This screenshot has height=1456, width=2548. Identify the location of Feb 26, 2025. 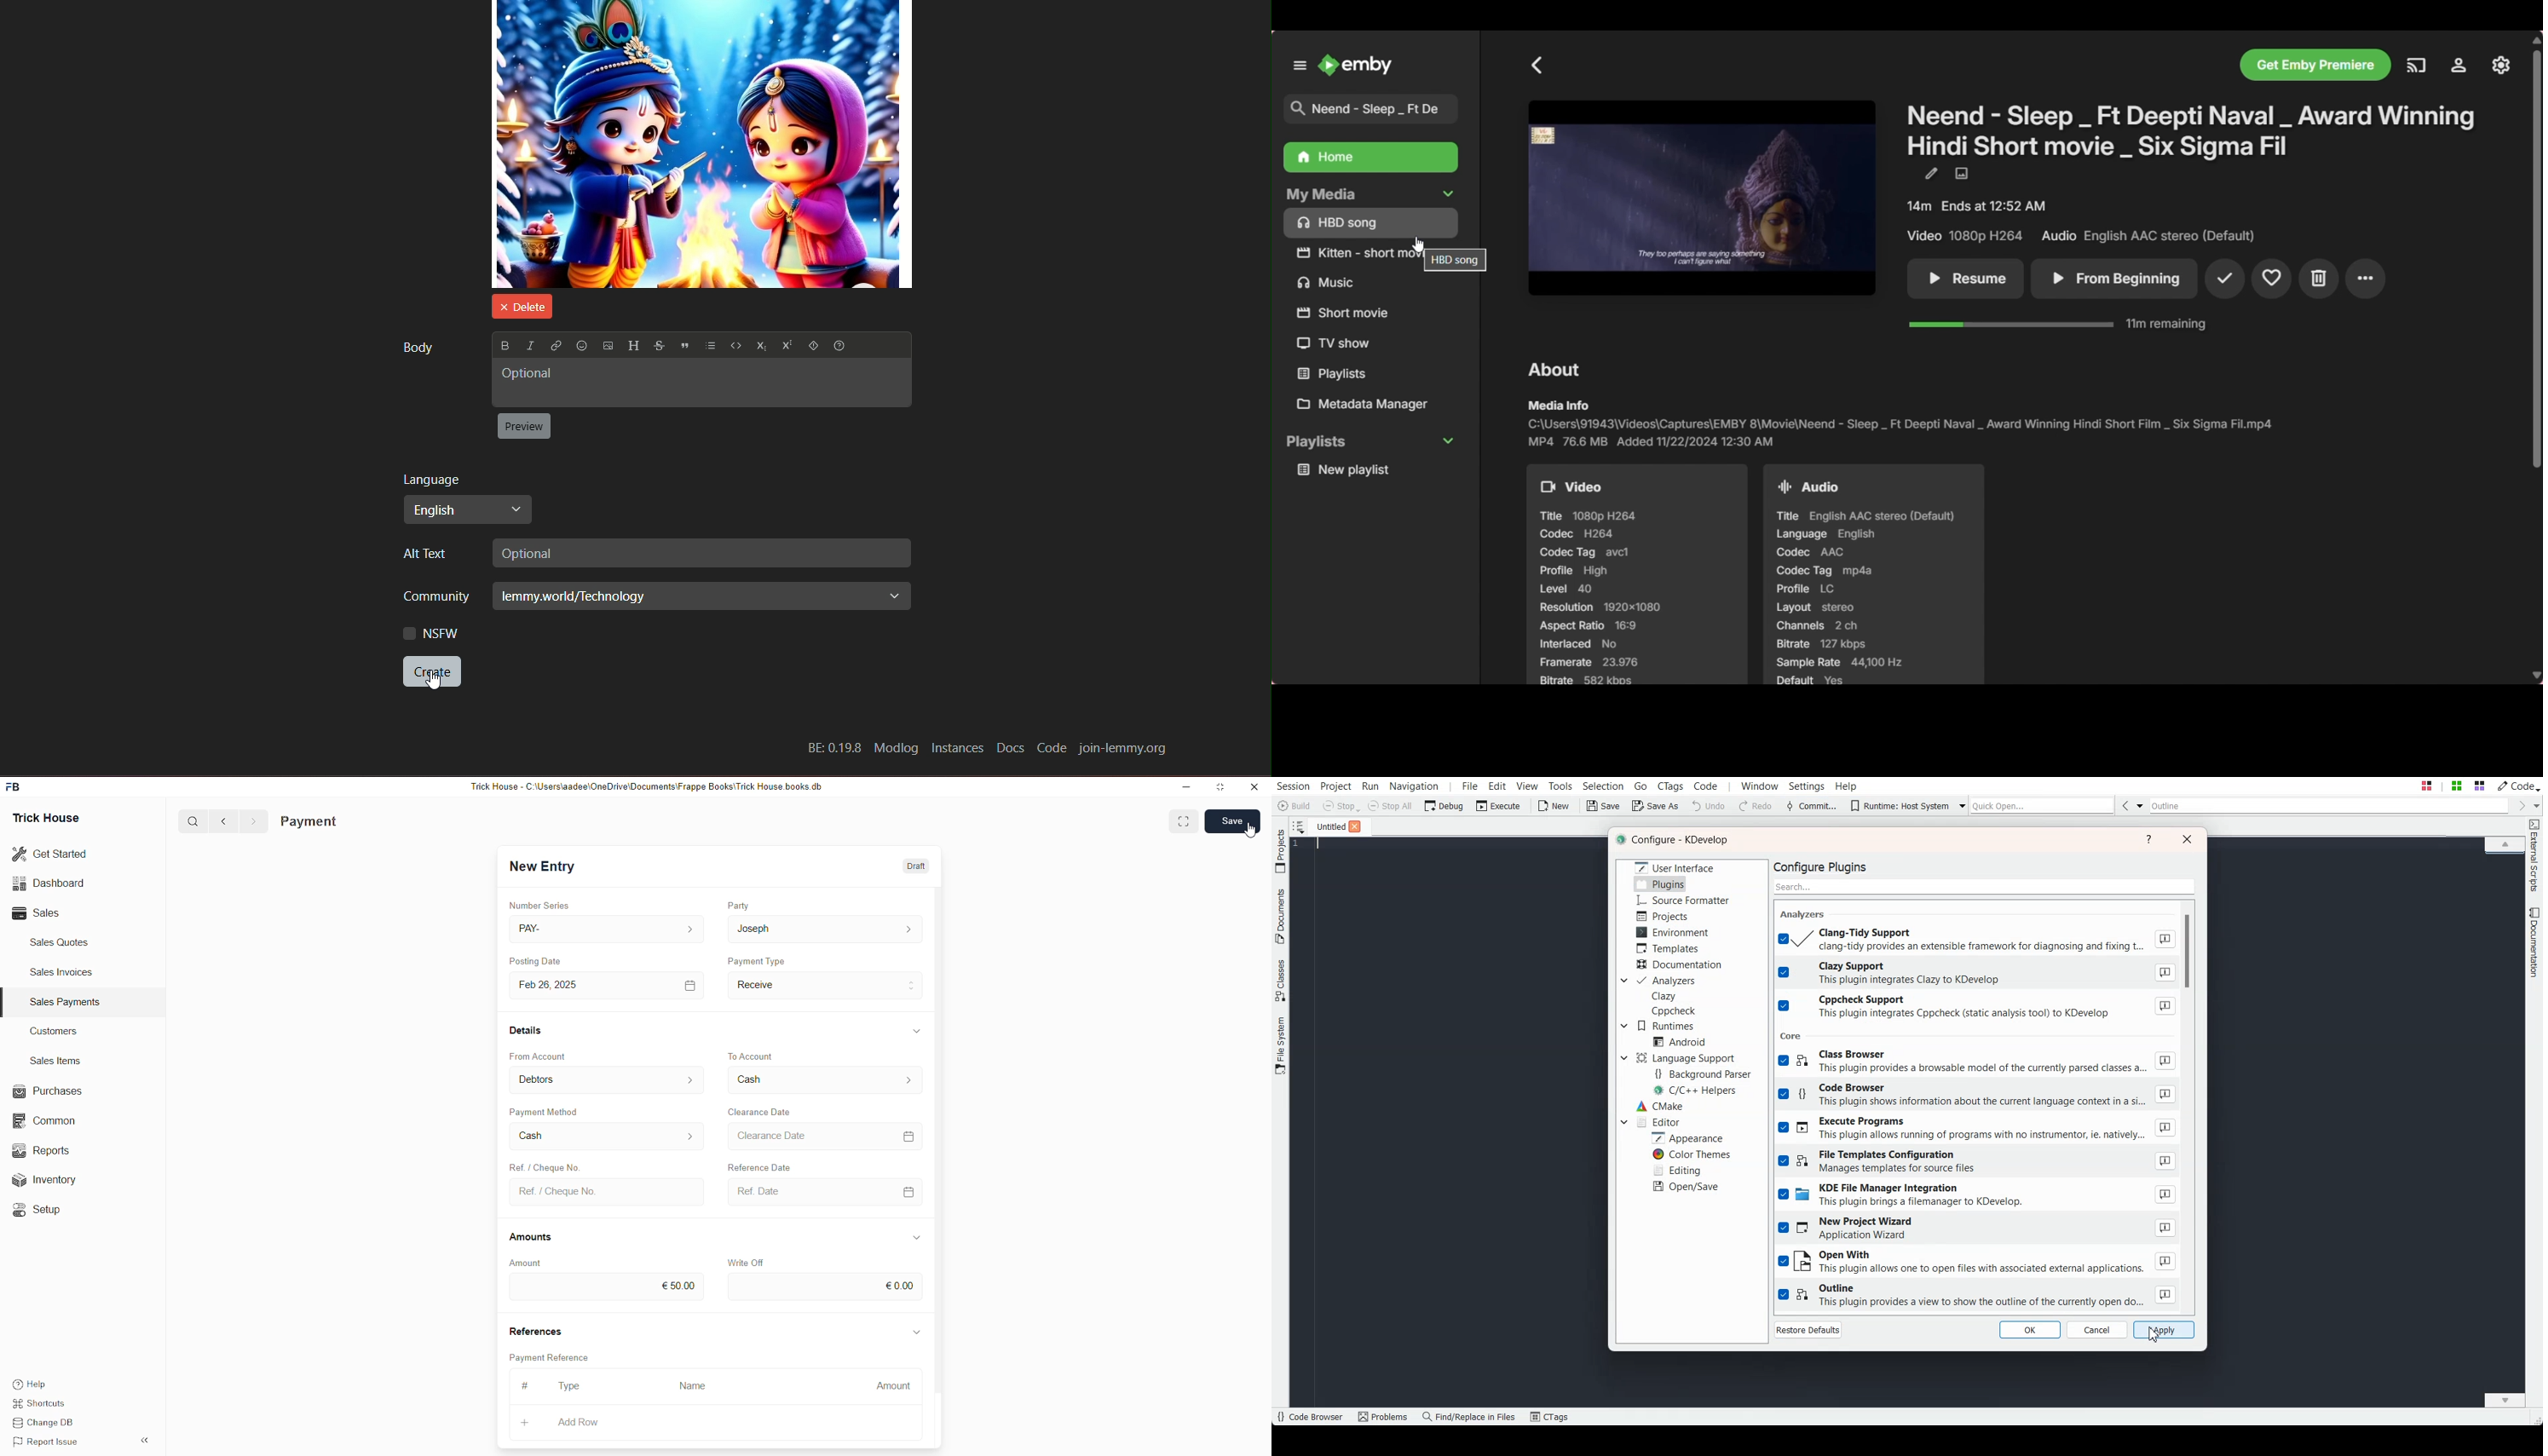
(610, 986).